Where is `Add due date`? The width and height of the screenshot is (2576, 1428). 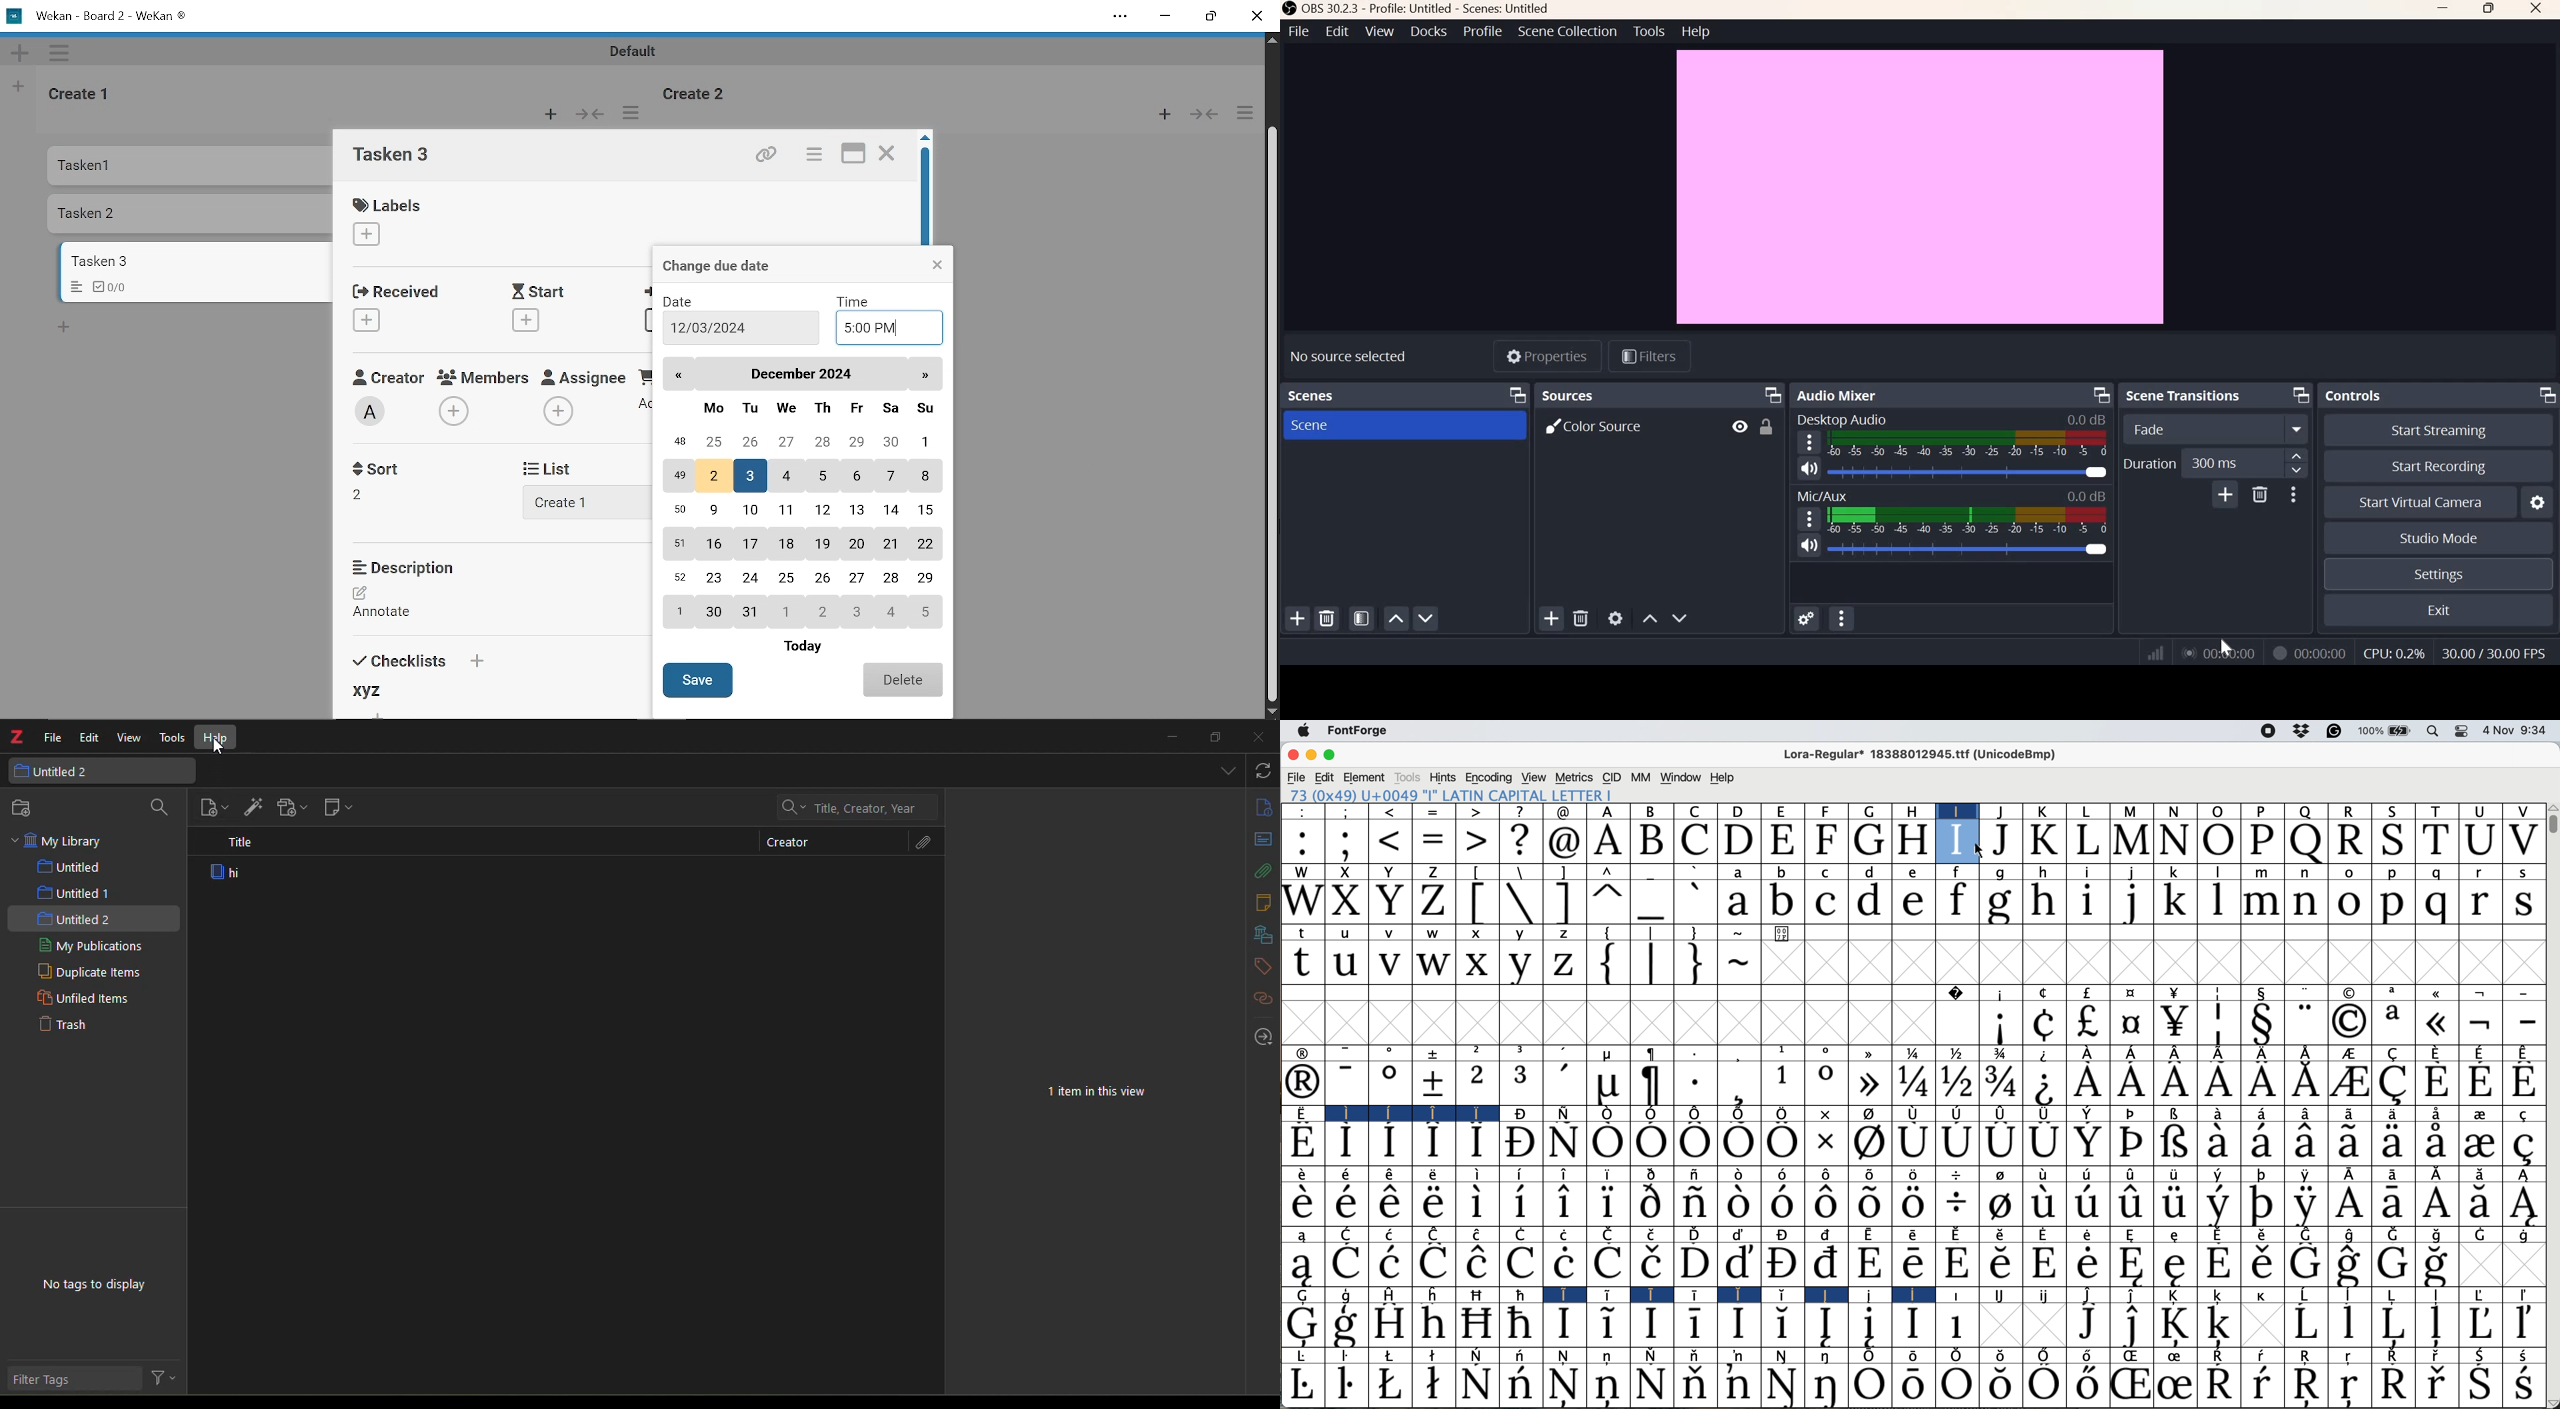 Add due date is located at coordinates (650, 321).